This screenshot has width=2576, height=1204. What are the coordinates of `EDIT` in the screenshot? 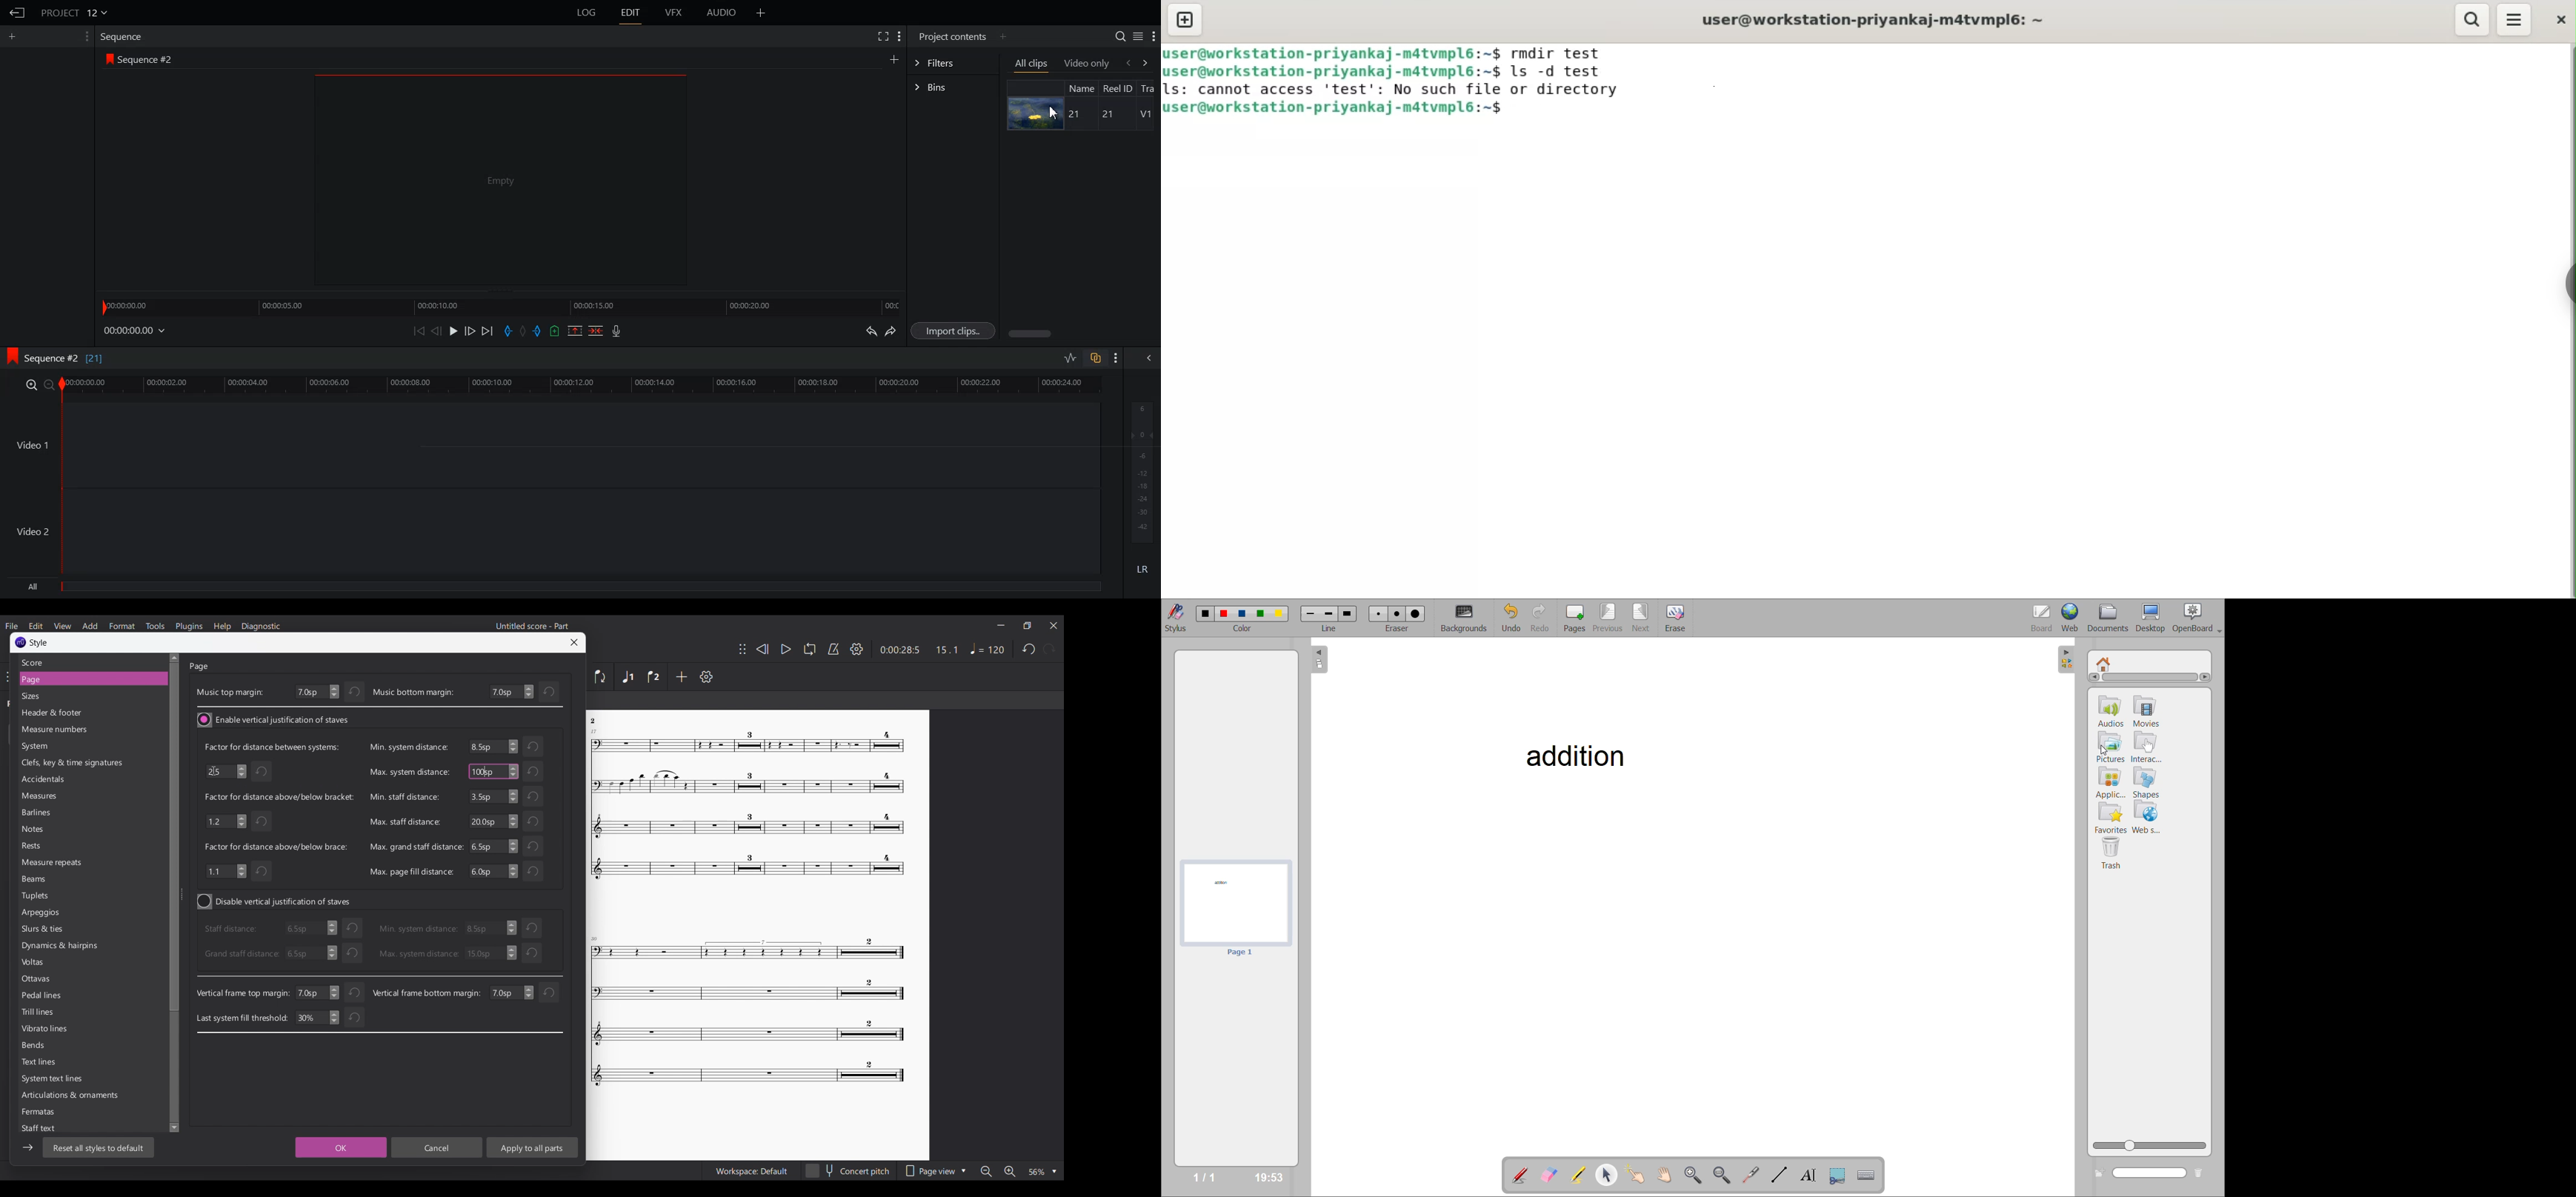 It's located at (629, 13).